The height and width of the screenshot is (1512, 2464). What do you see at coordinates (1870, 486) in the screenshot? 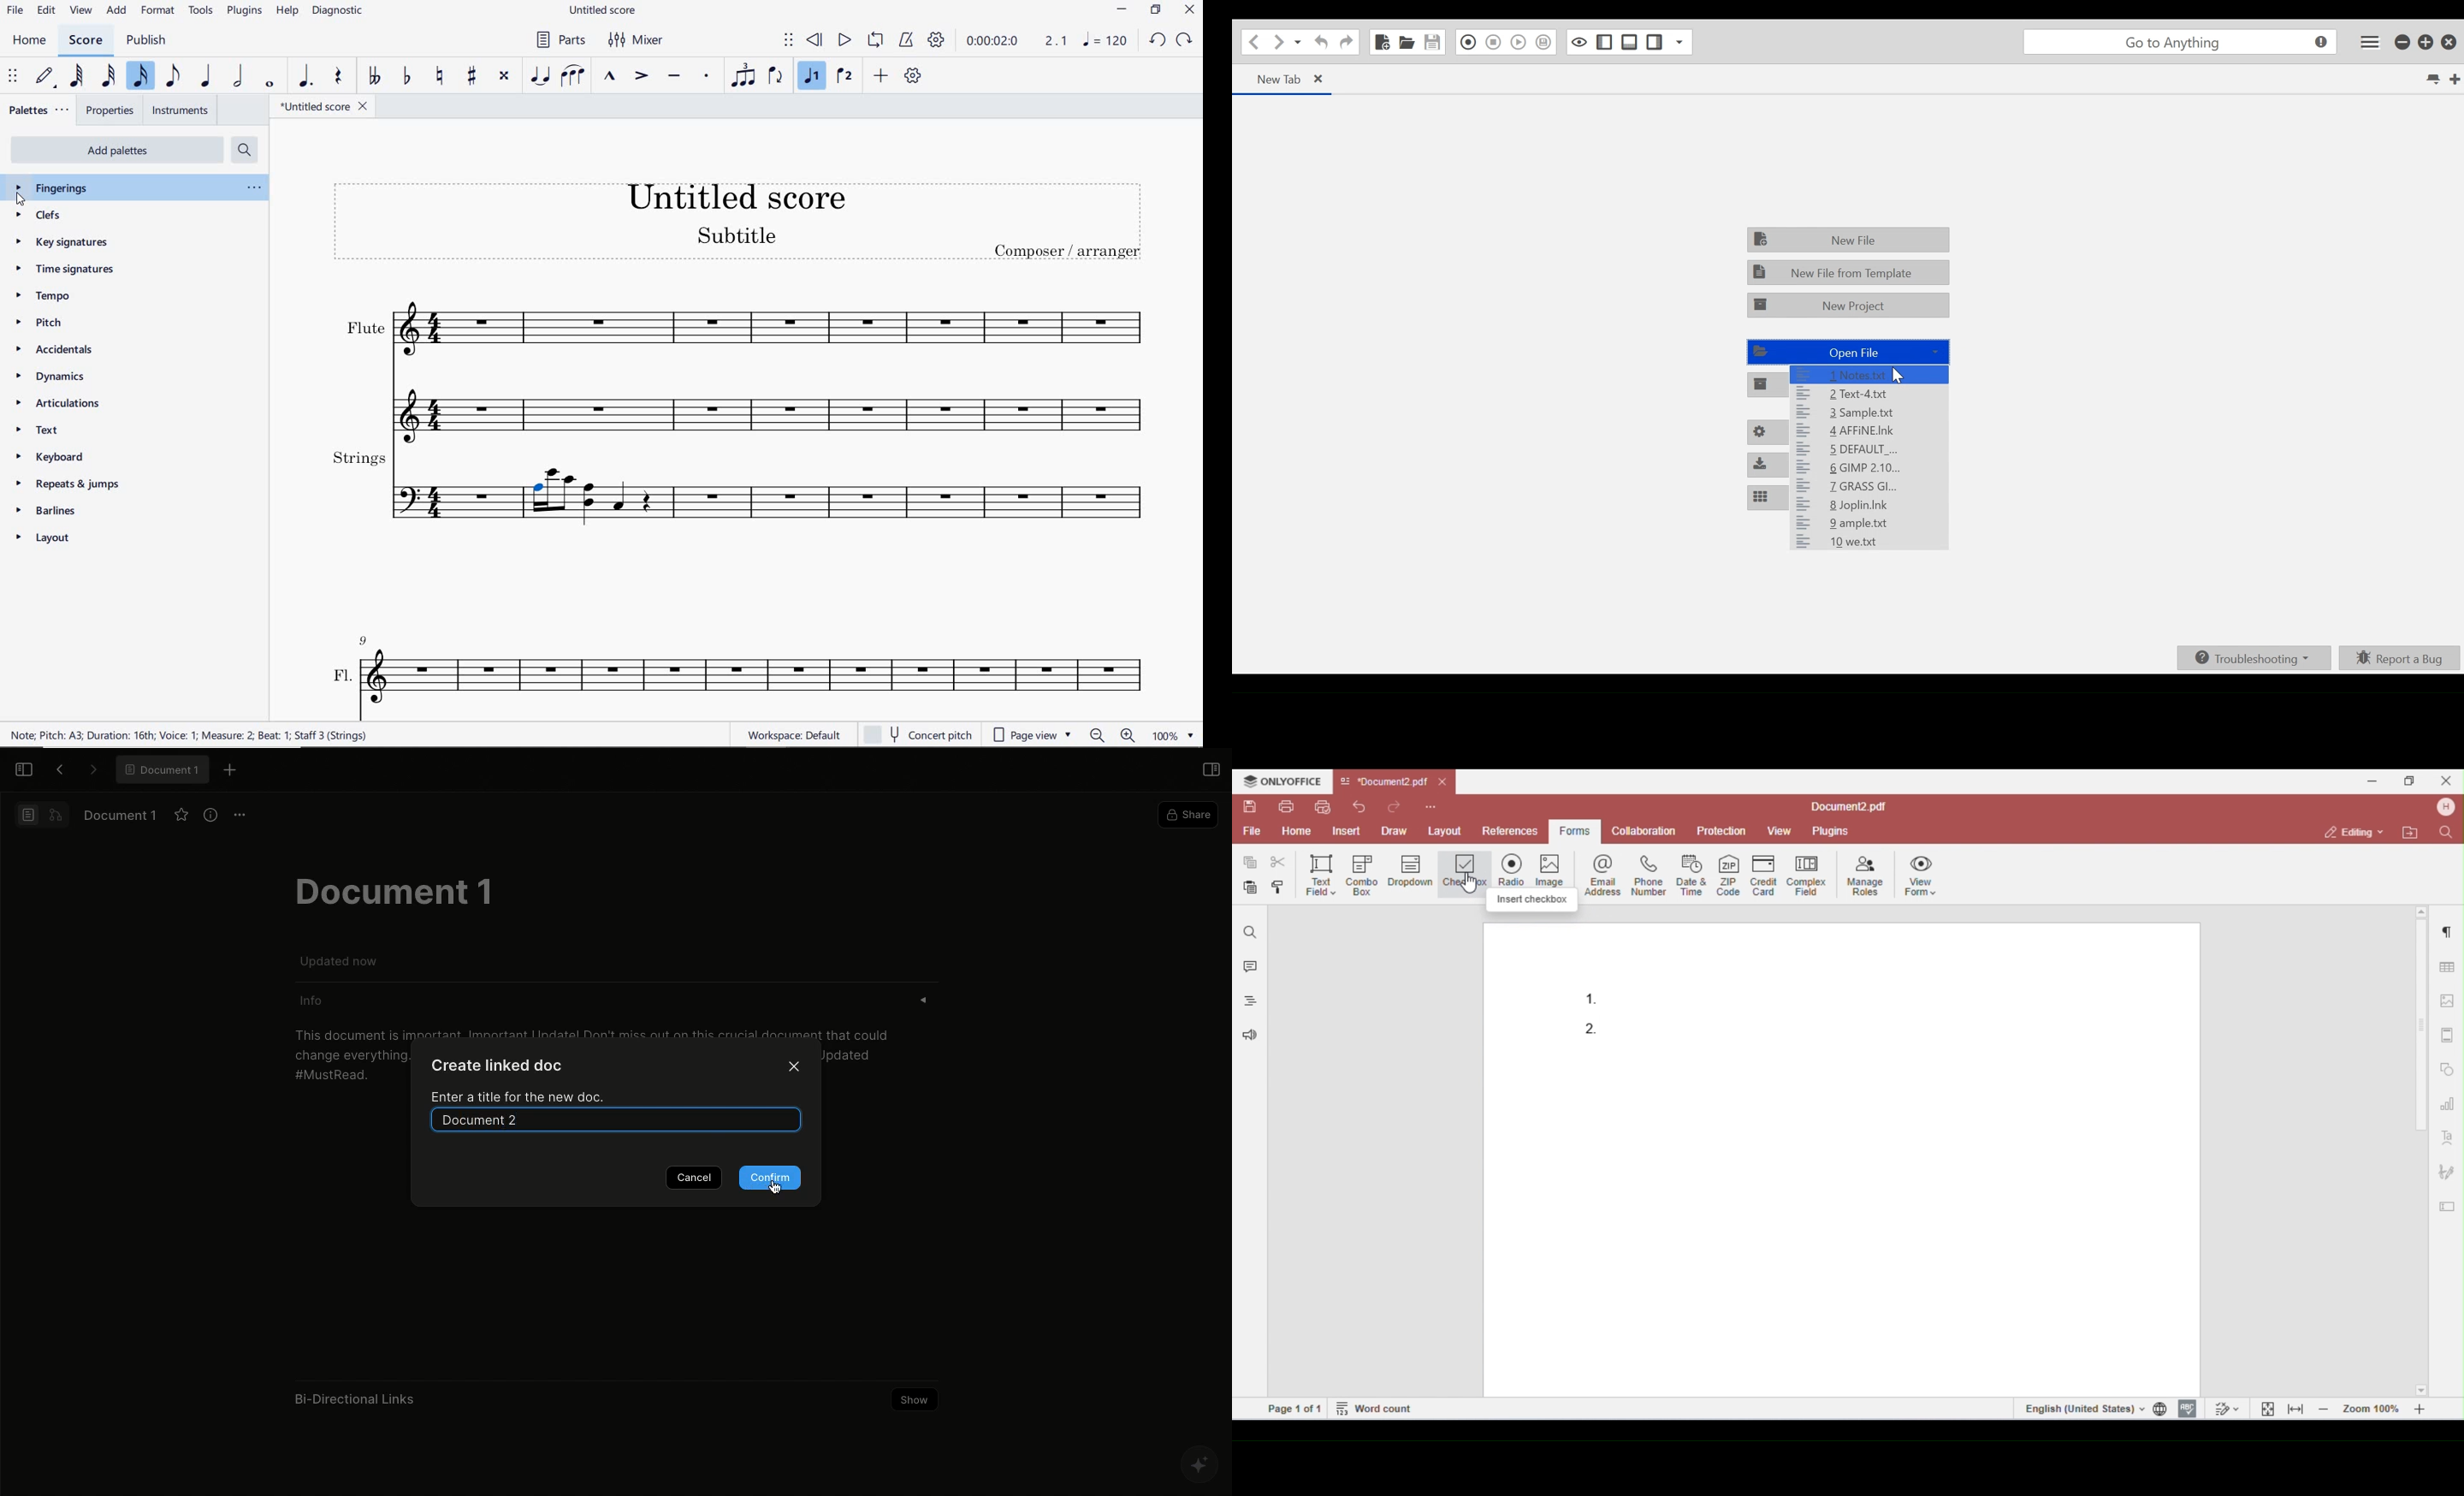
I see `7 GRASS Gl...` at bounding box center [1870, 486].